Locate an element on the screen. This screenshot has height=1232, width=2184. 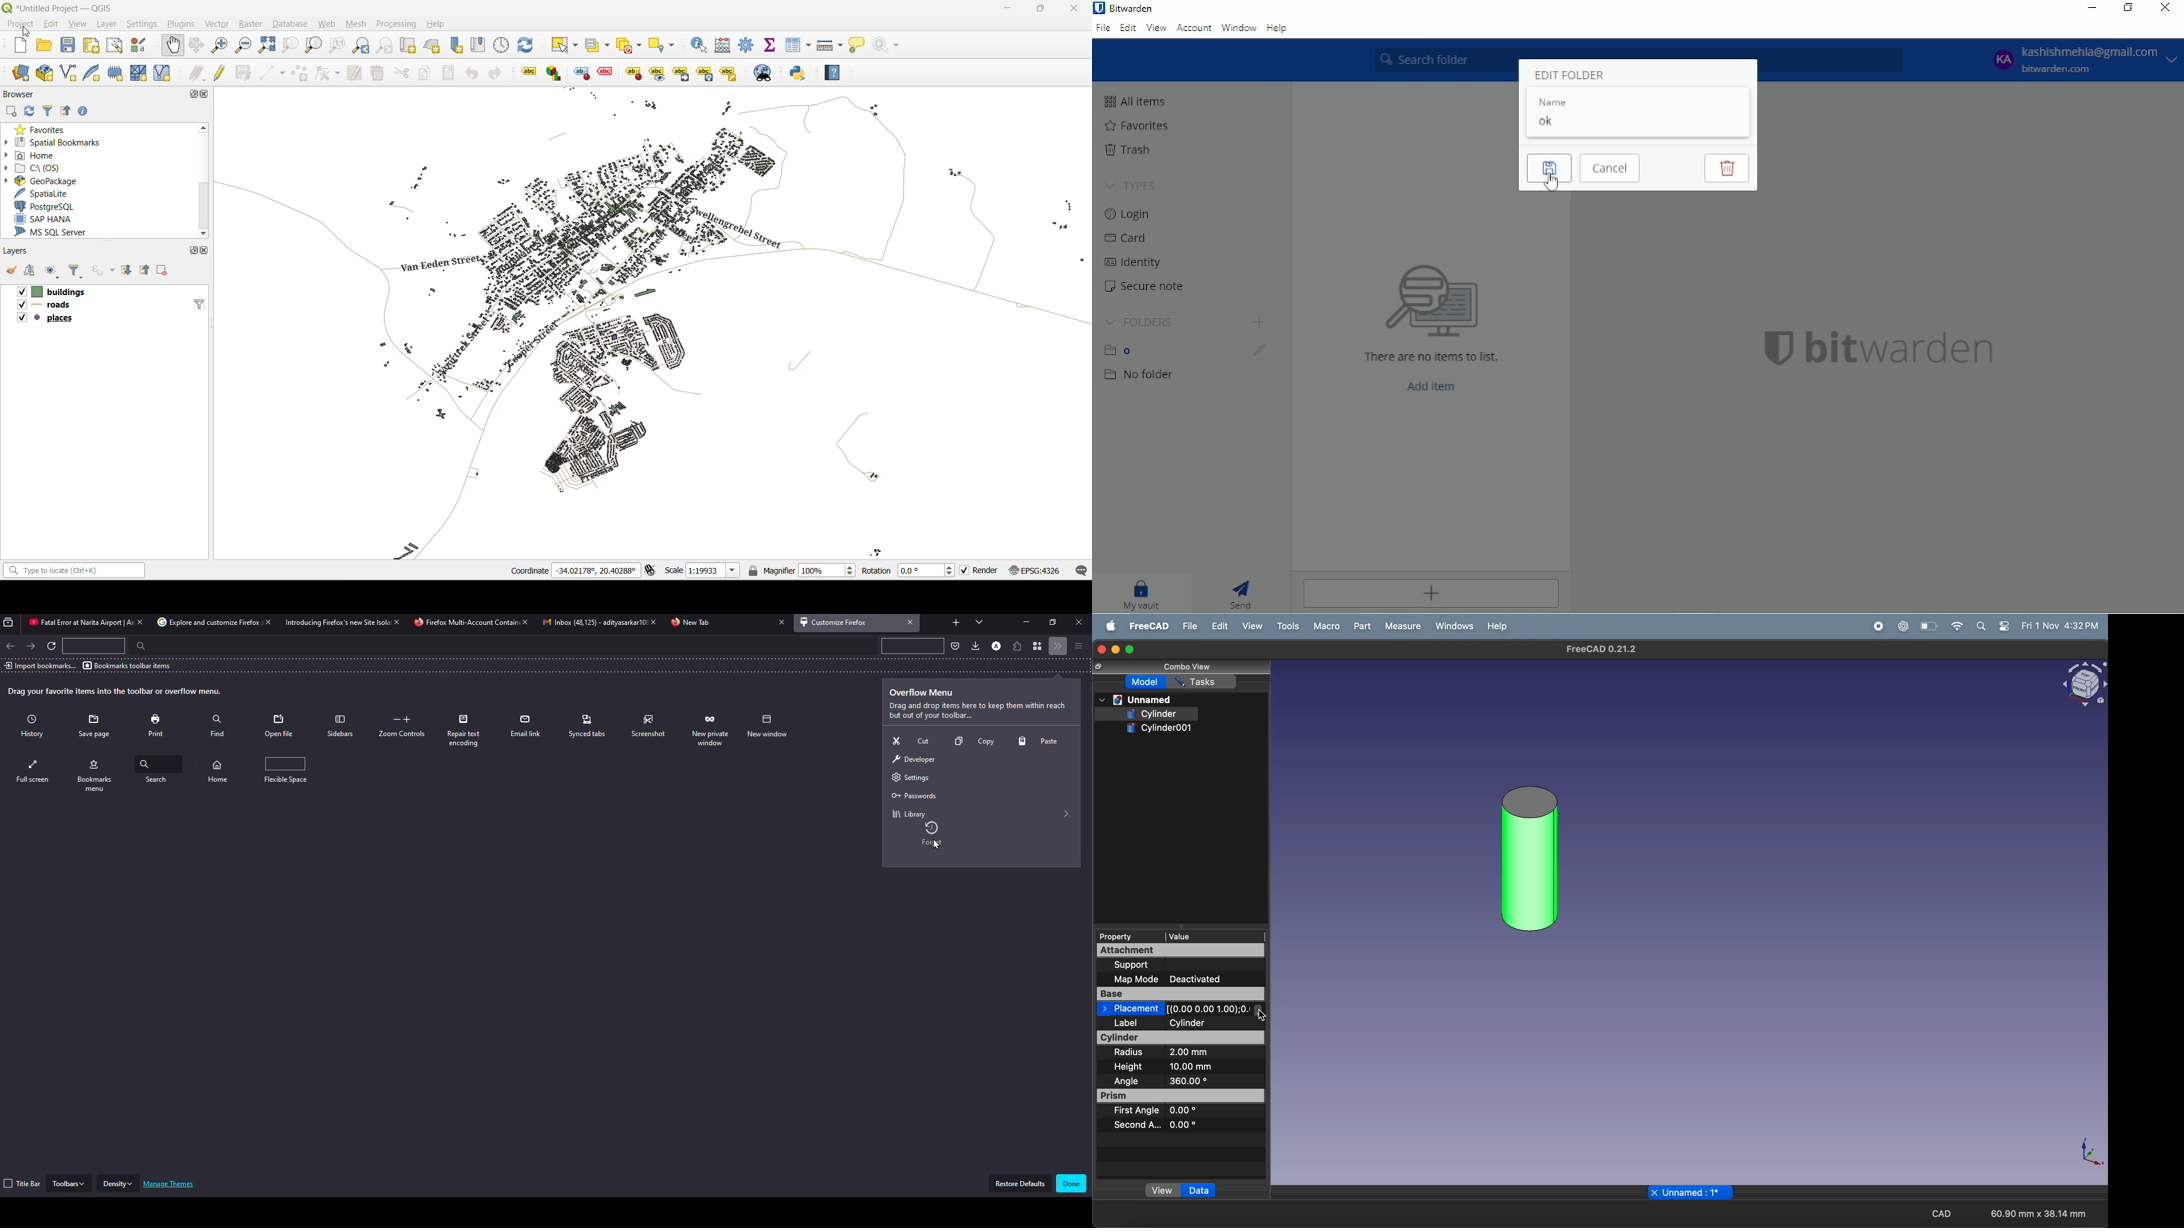
container is located at coordinates (1039, 647).